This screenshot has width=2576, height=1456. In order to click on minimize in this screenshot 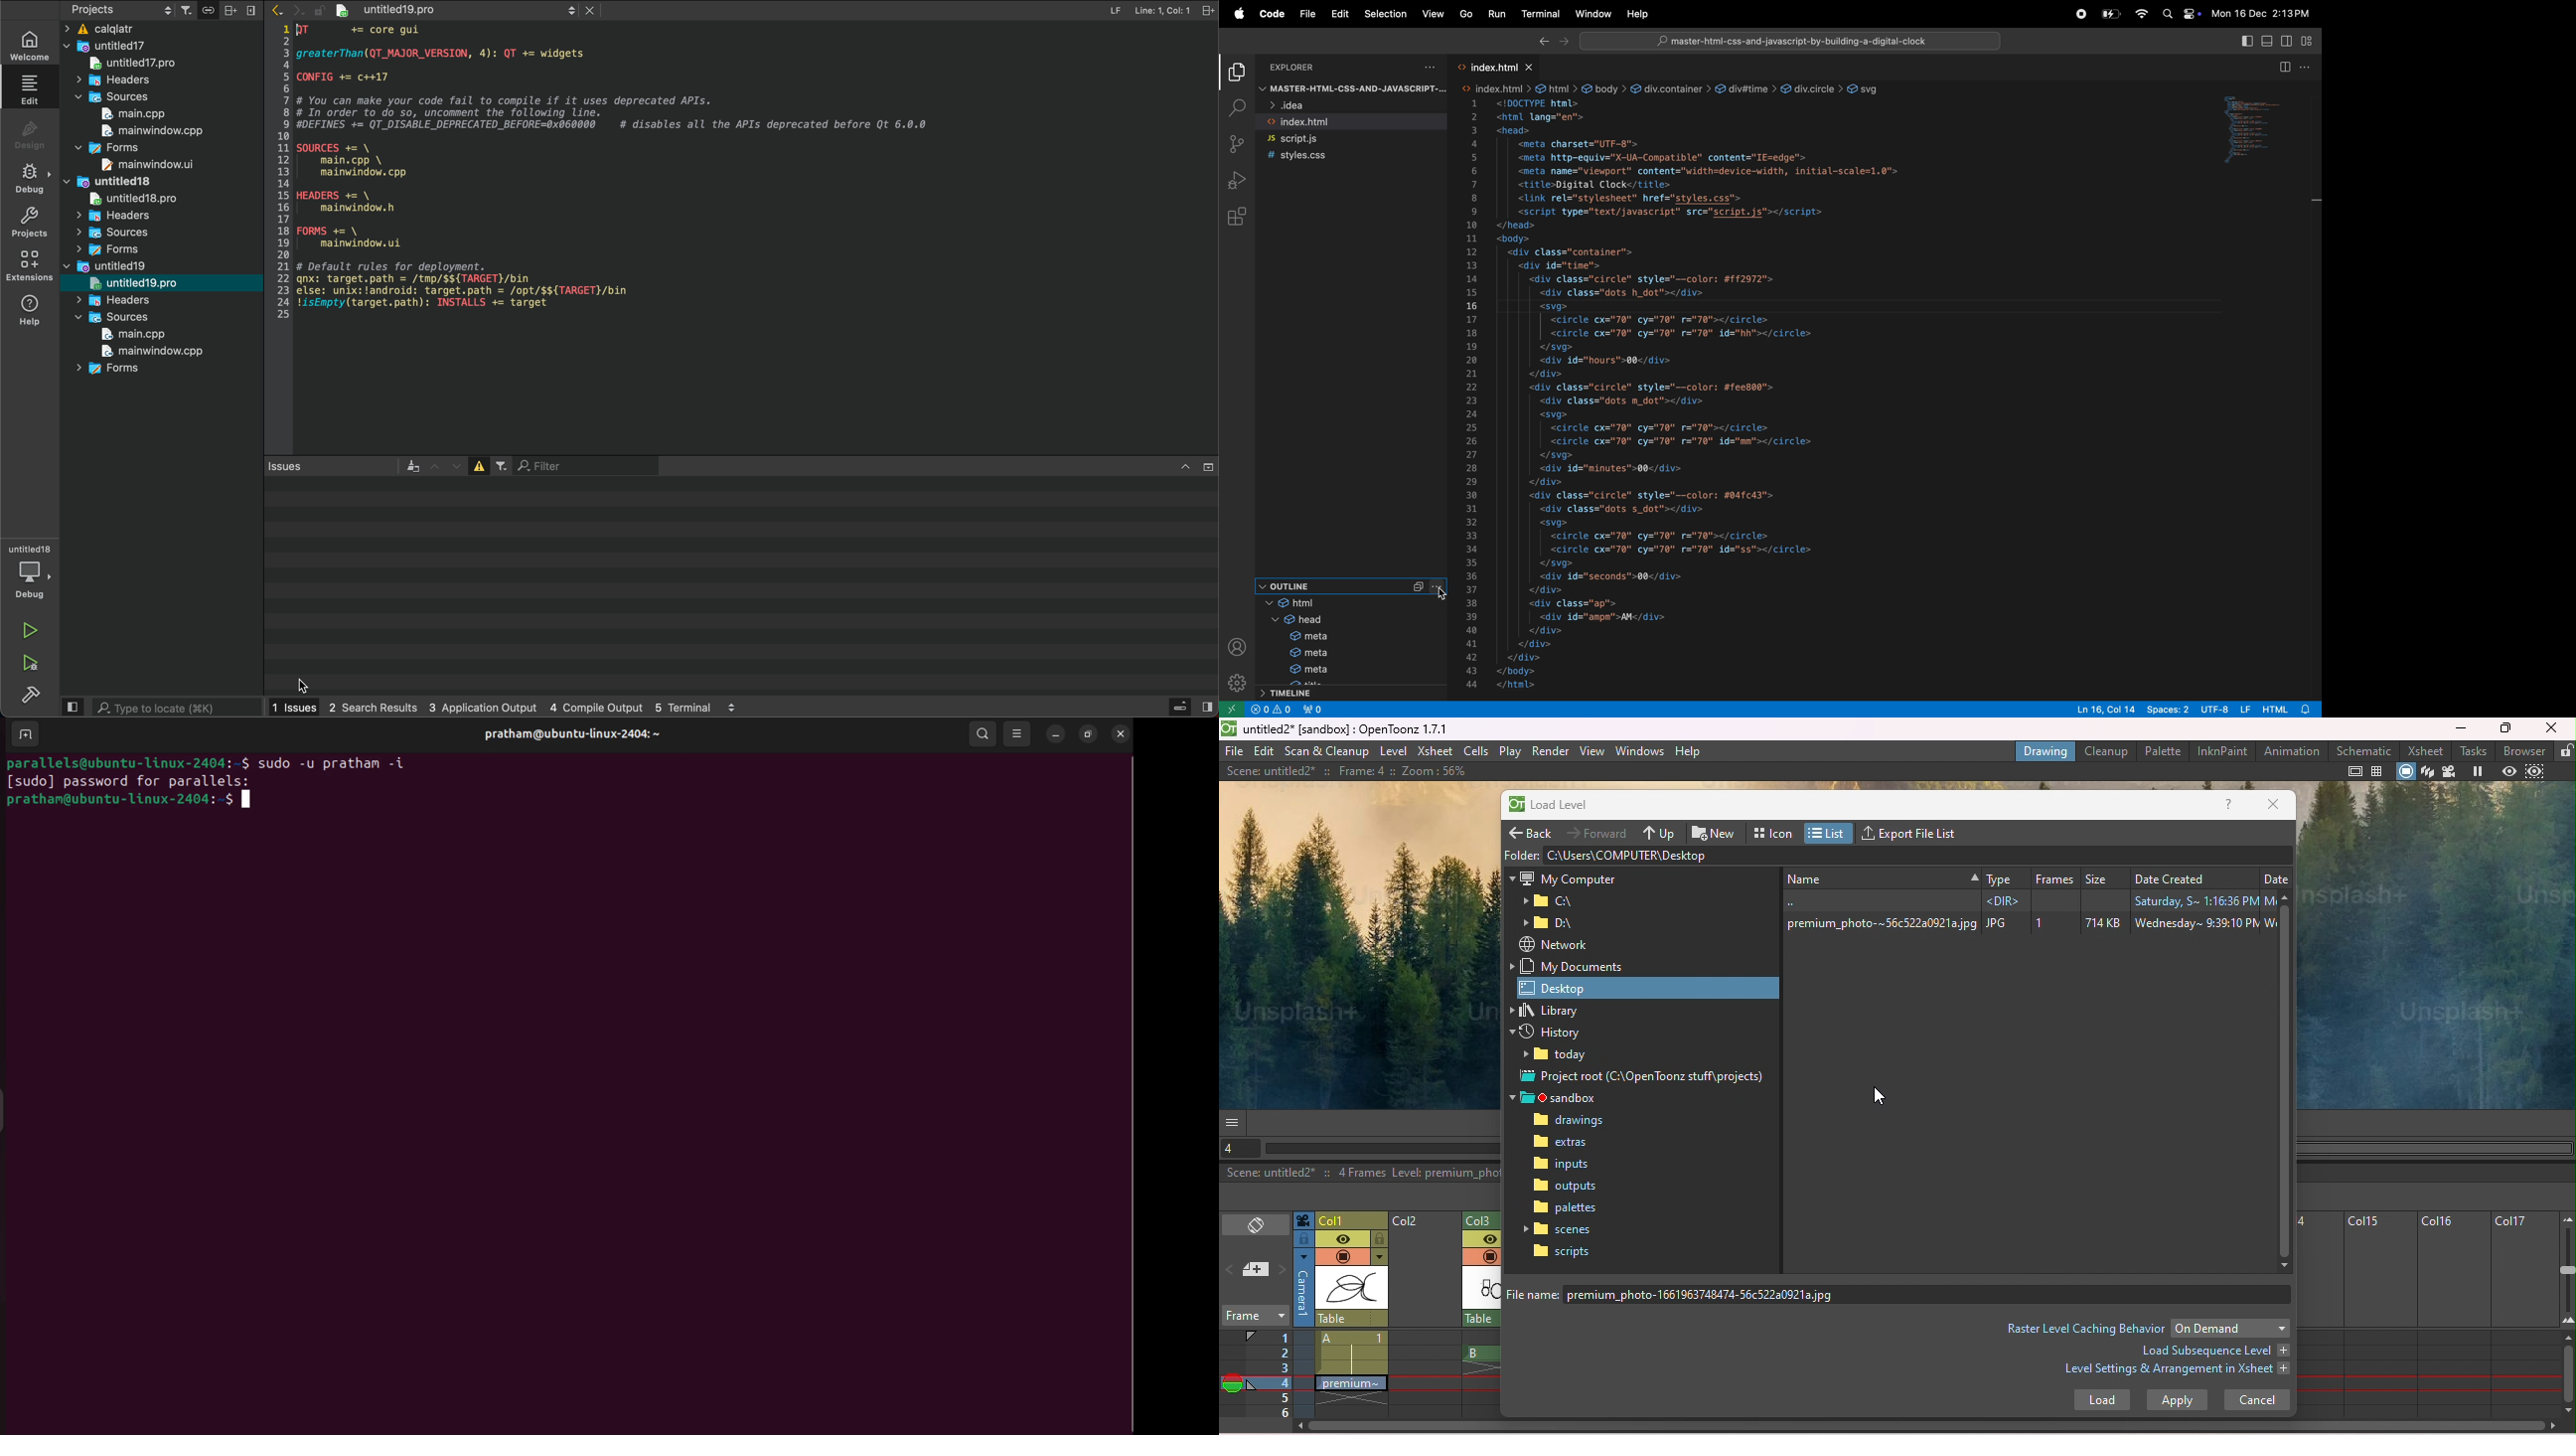, I will do `click(1055, 733)`.